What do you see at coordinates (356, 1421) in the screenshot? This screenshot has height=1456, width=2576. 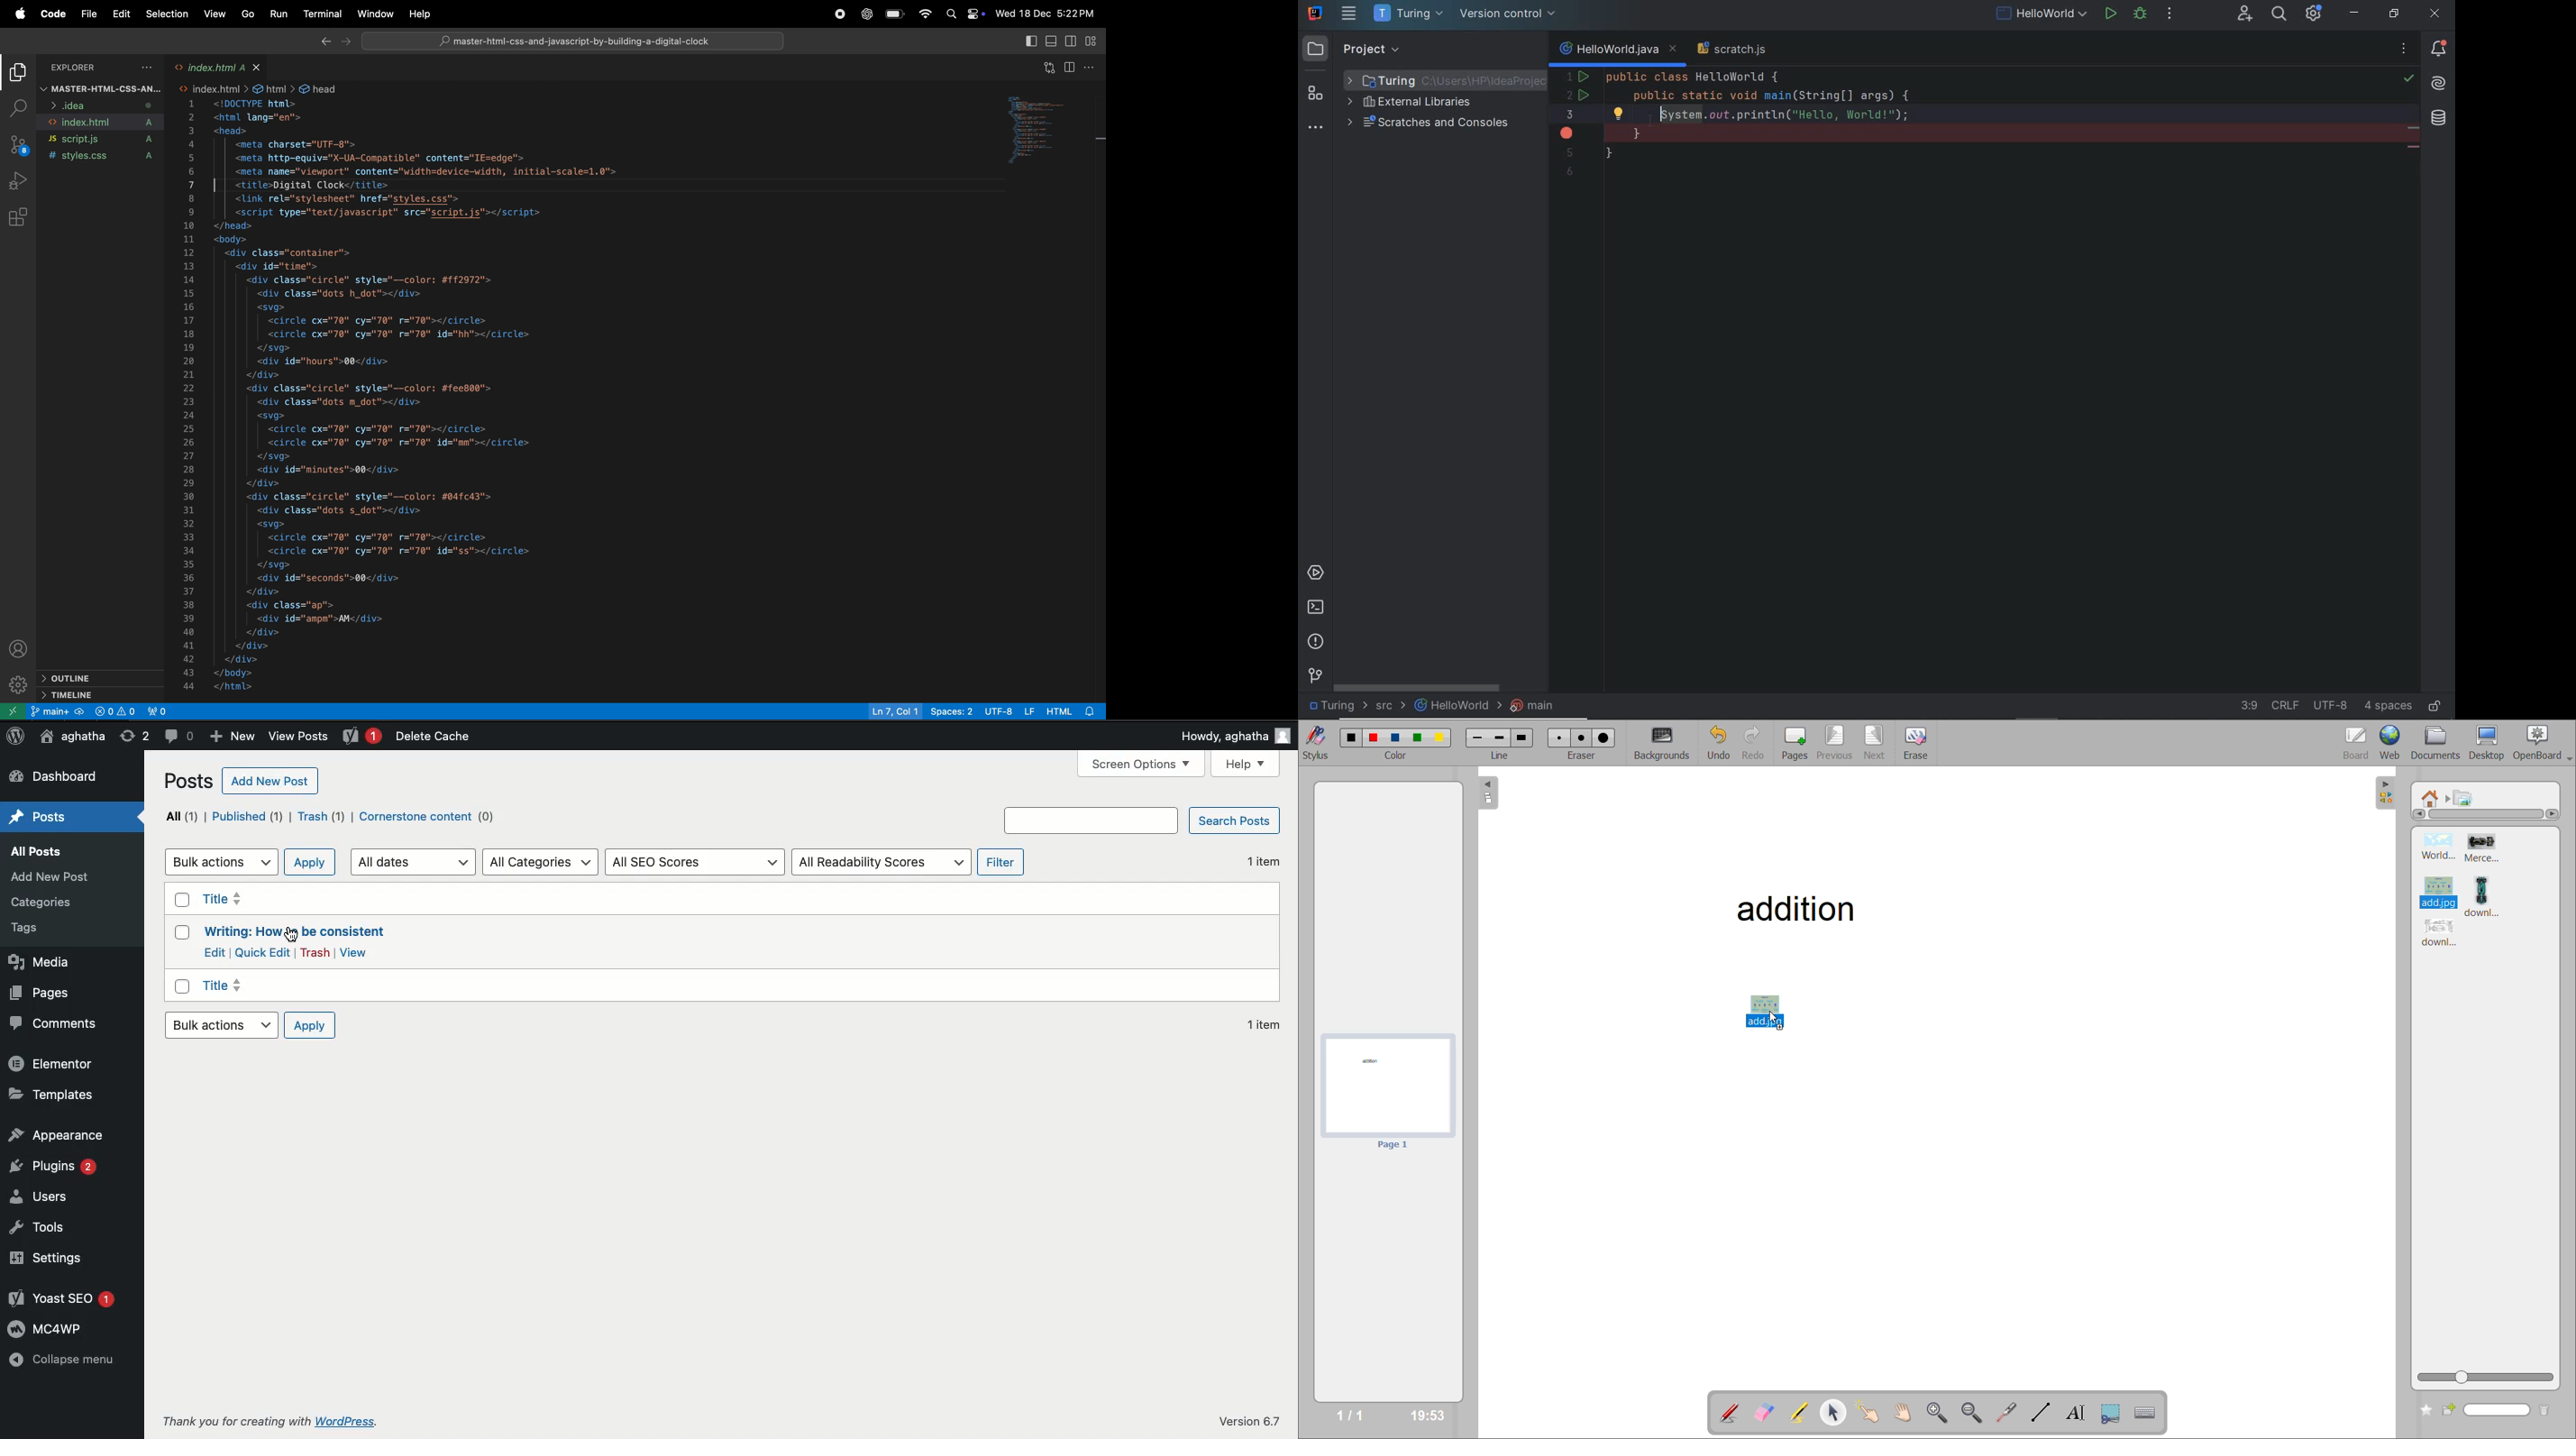 I see `WordPress.` at bounding box center [356, 1421].